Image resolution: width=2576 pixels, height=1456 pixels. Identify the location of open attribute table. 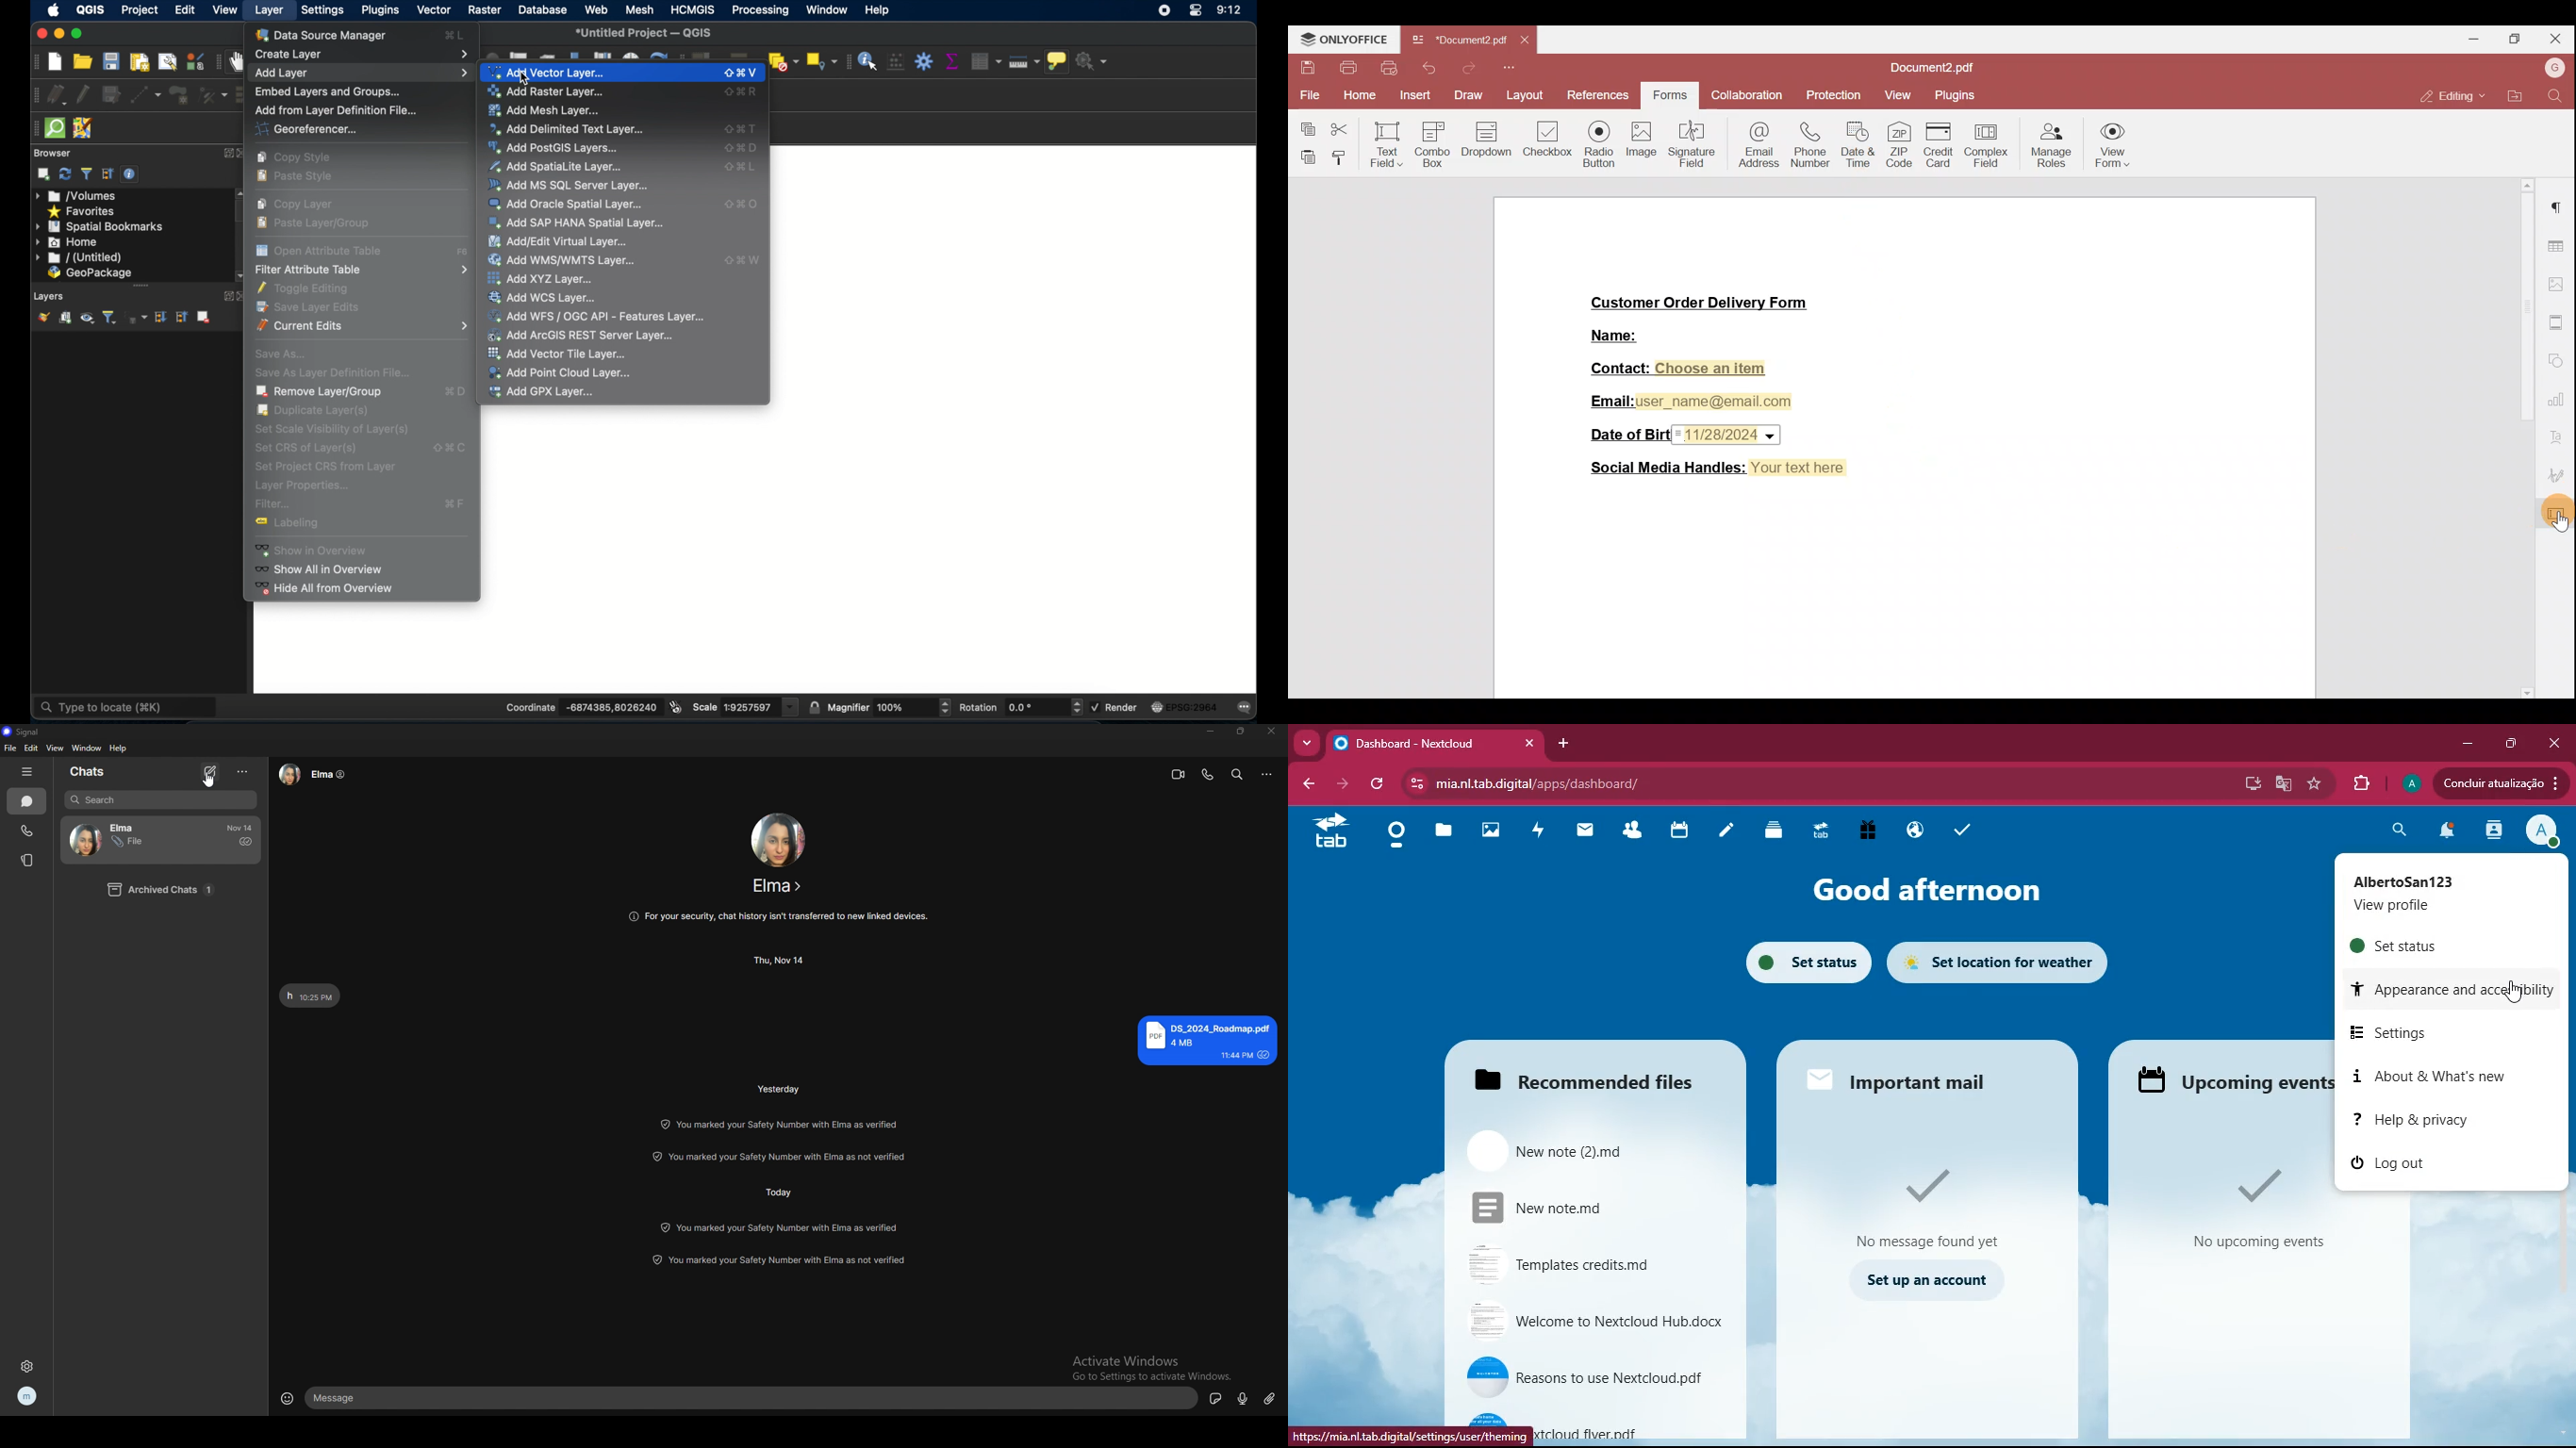
(988, 61).